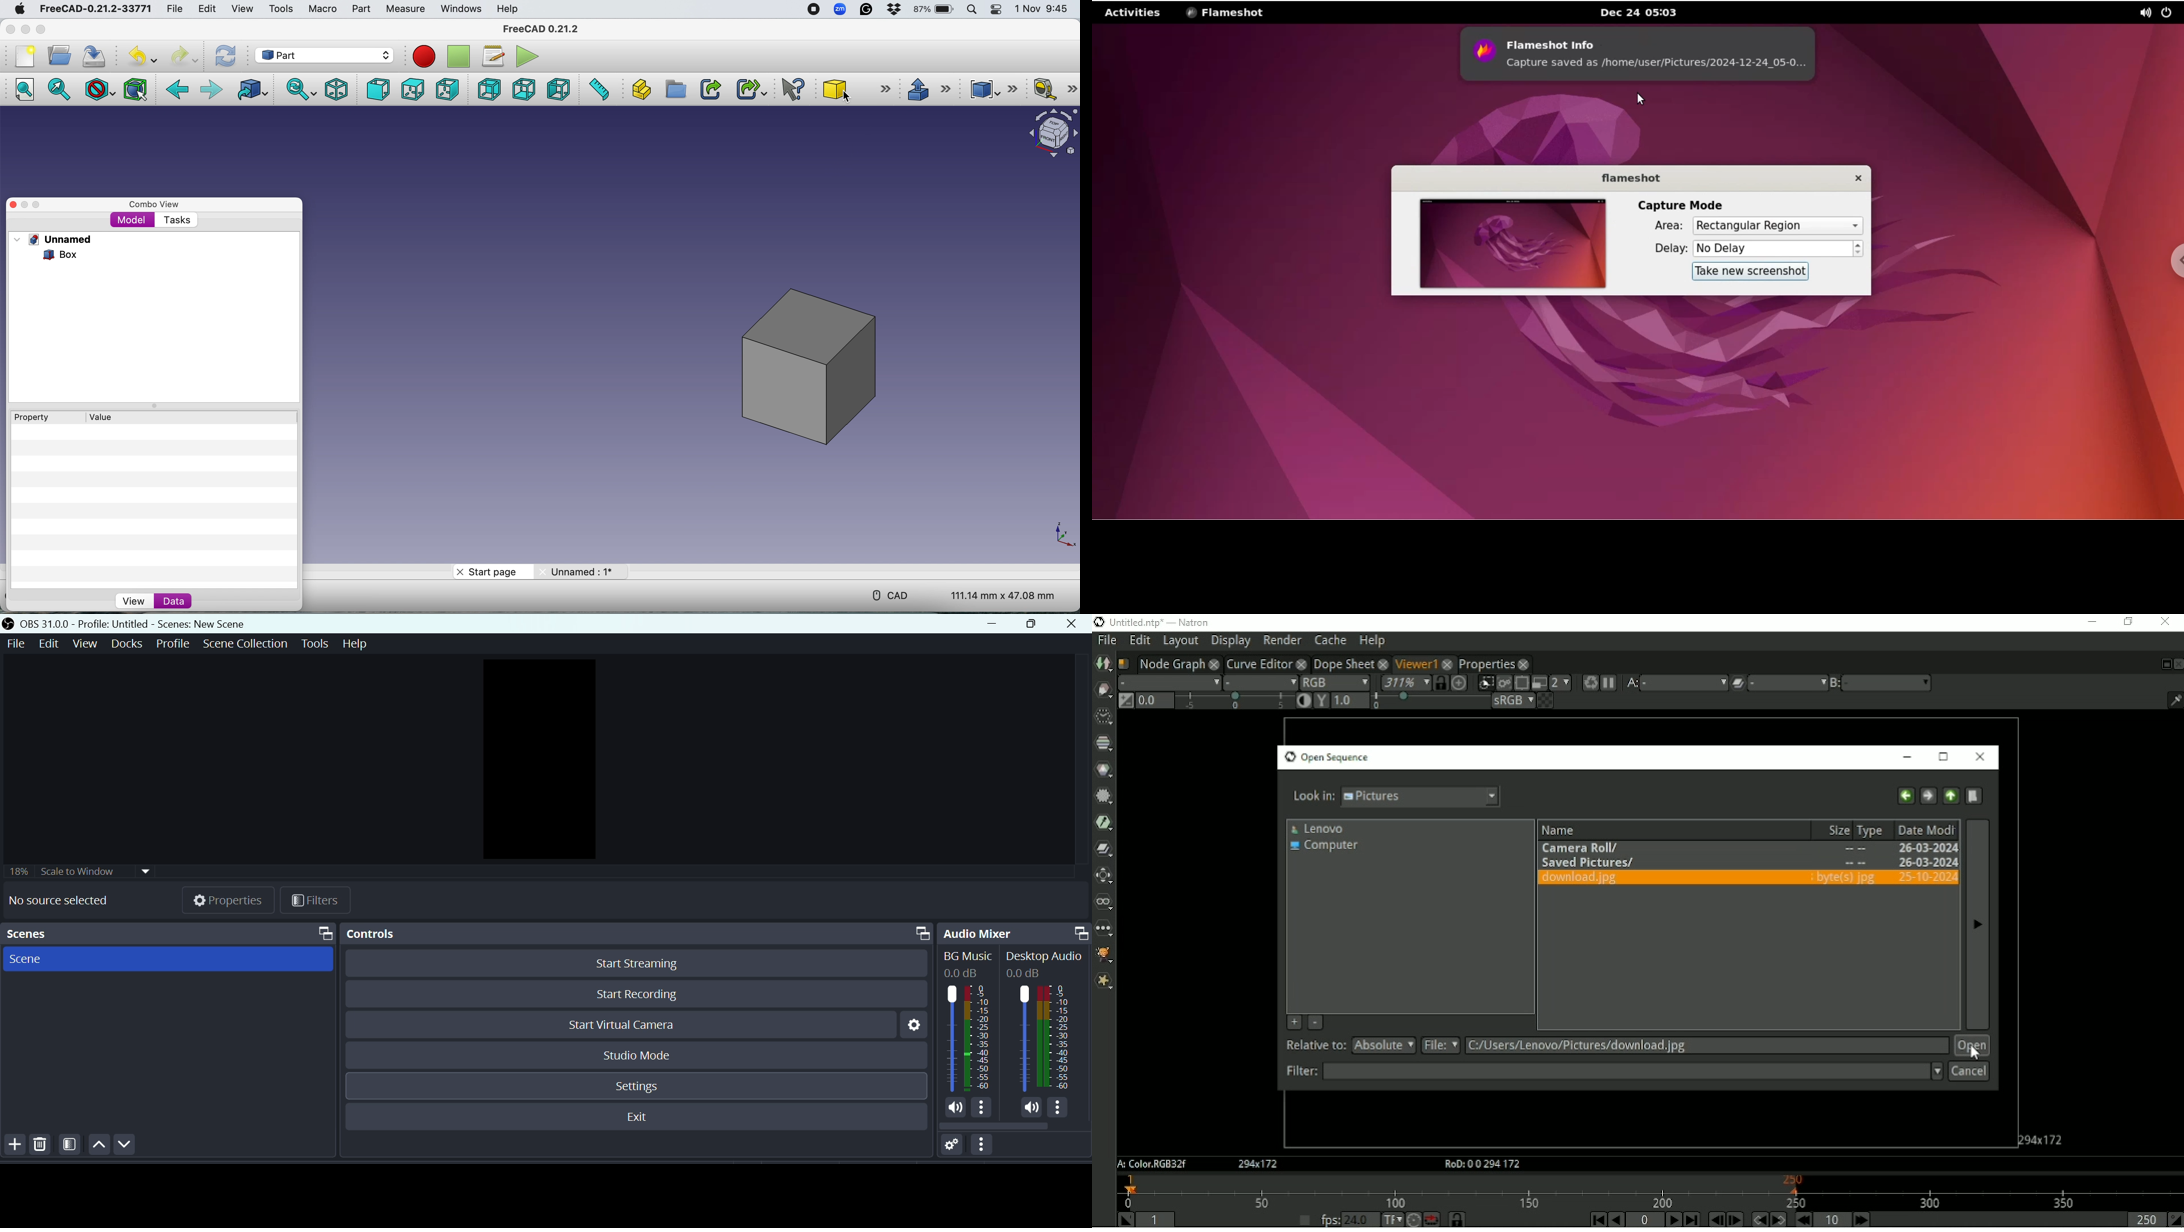  What do you see at coordinates (811, 365) in the screenshot?
I see `box` at bounding box center [811, 365].